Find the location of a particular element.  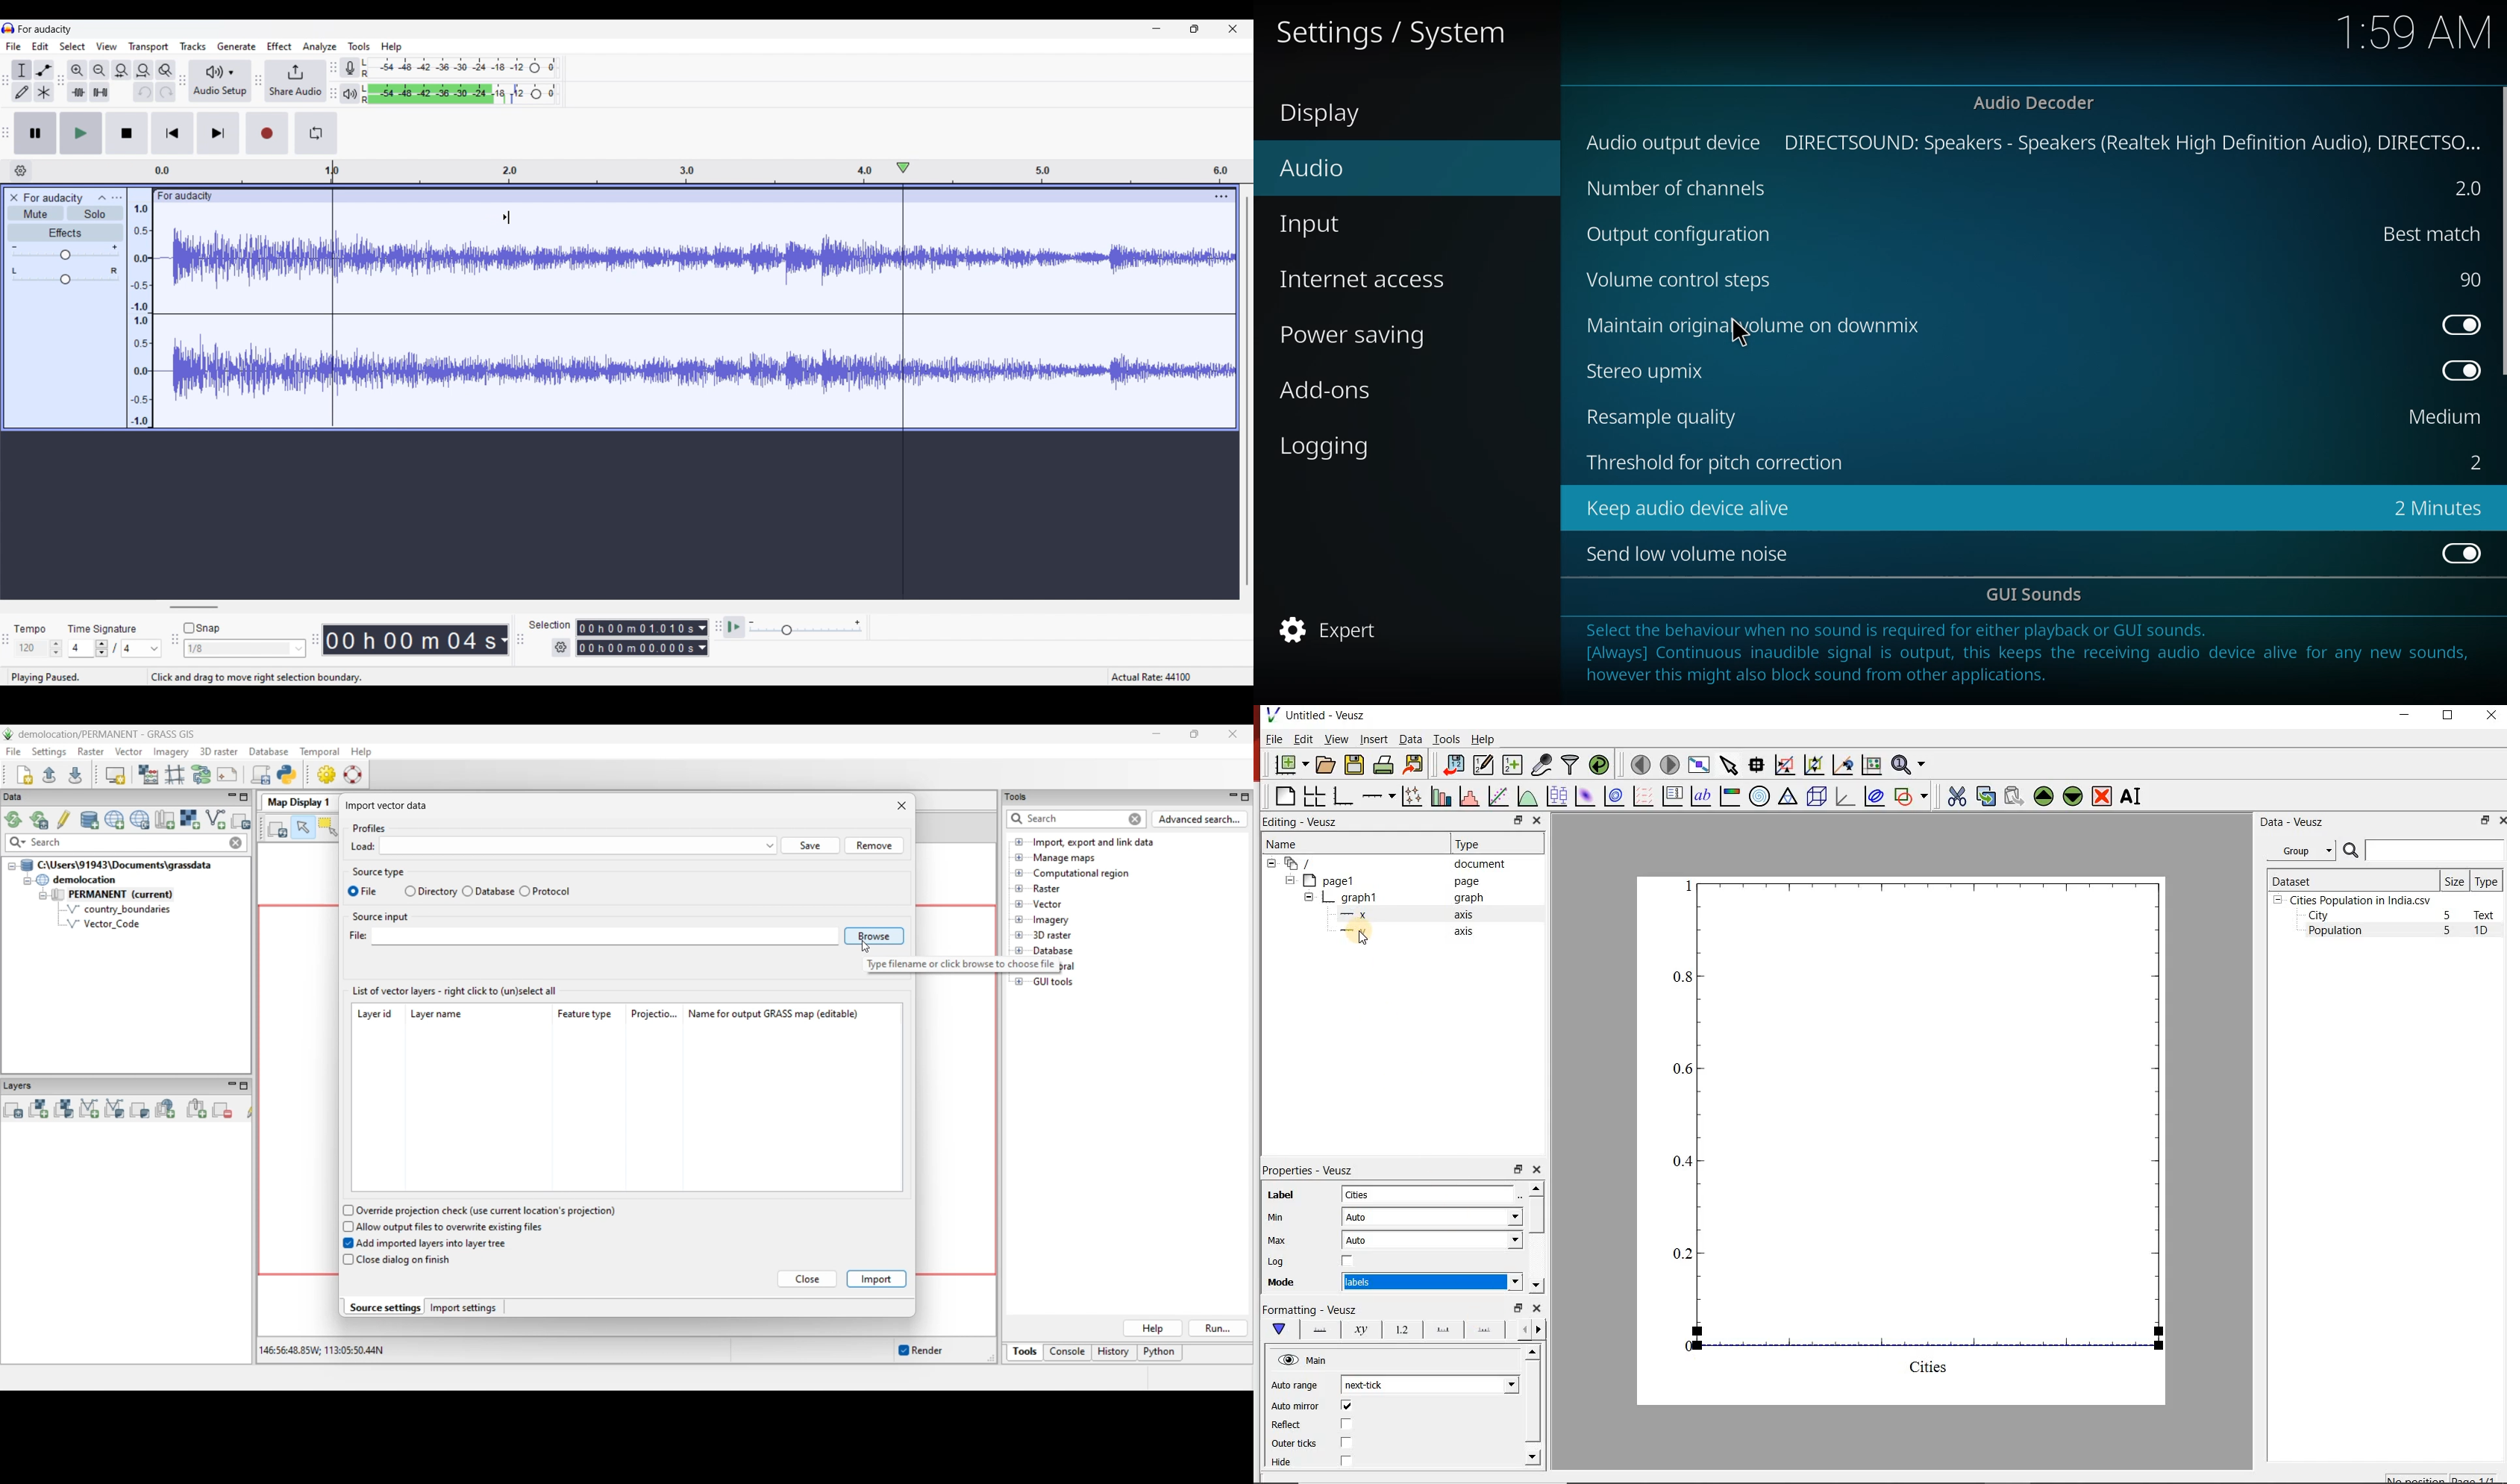

Insert is located at coordinates (1373, 740).